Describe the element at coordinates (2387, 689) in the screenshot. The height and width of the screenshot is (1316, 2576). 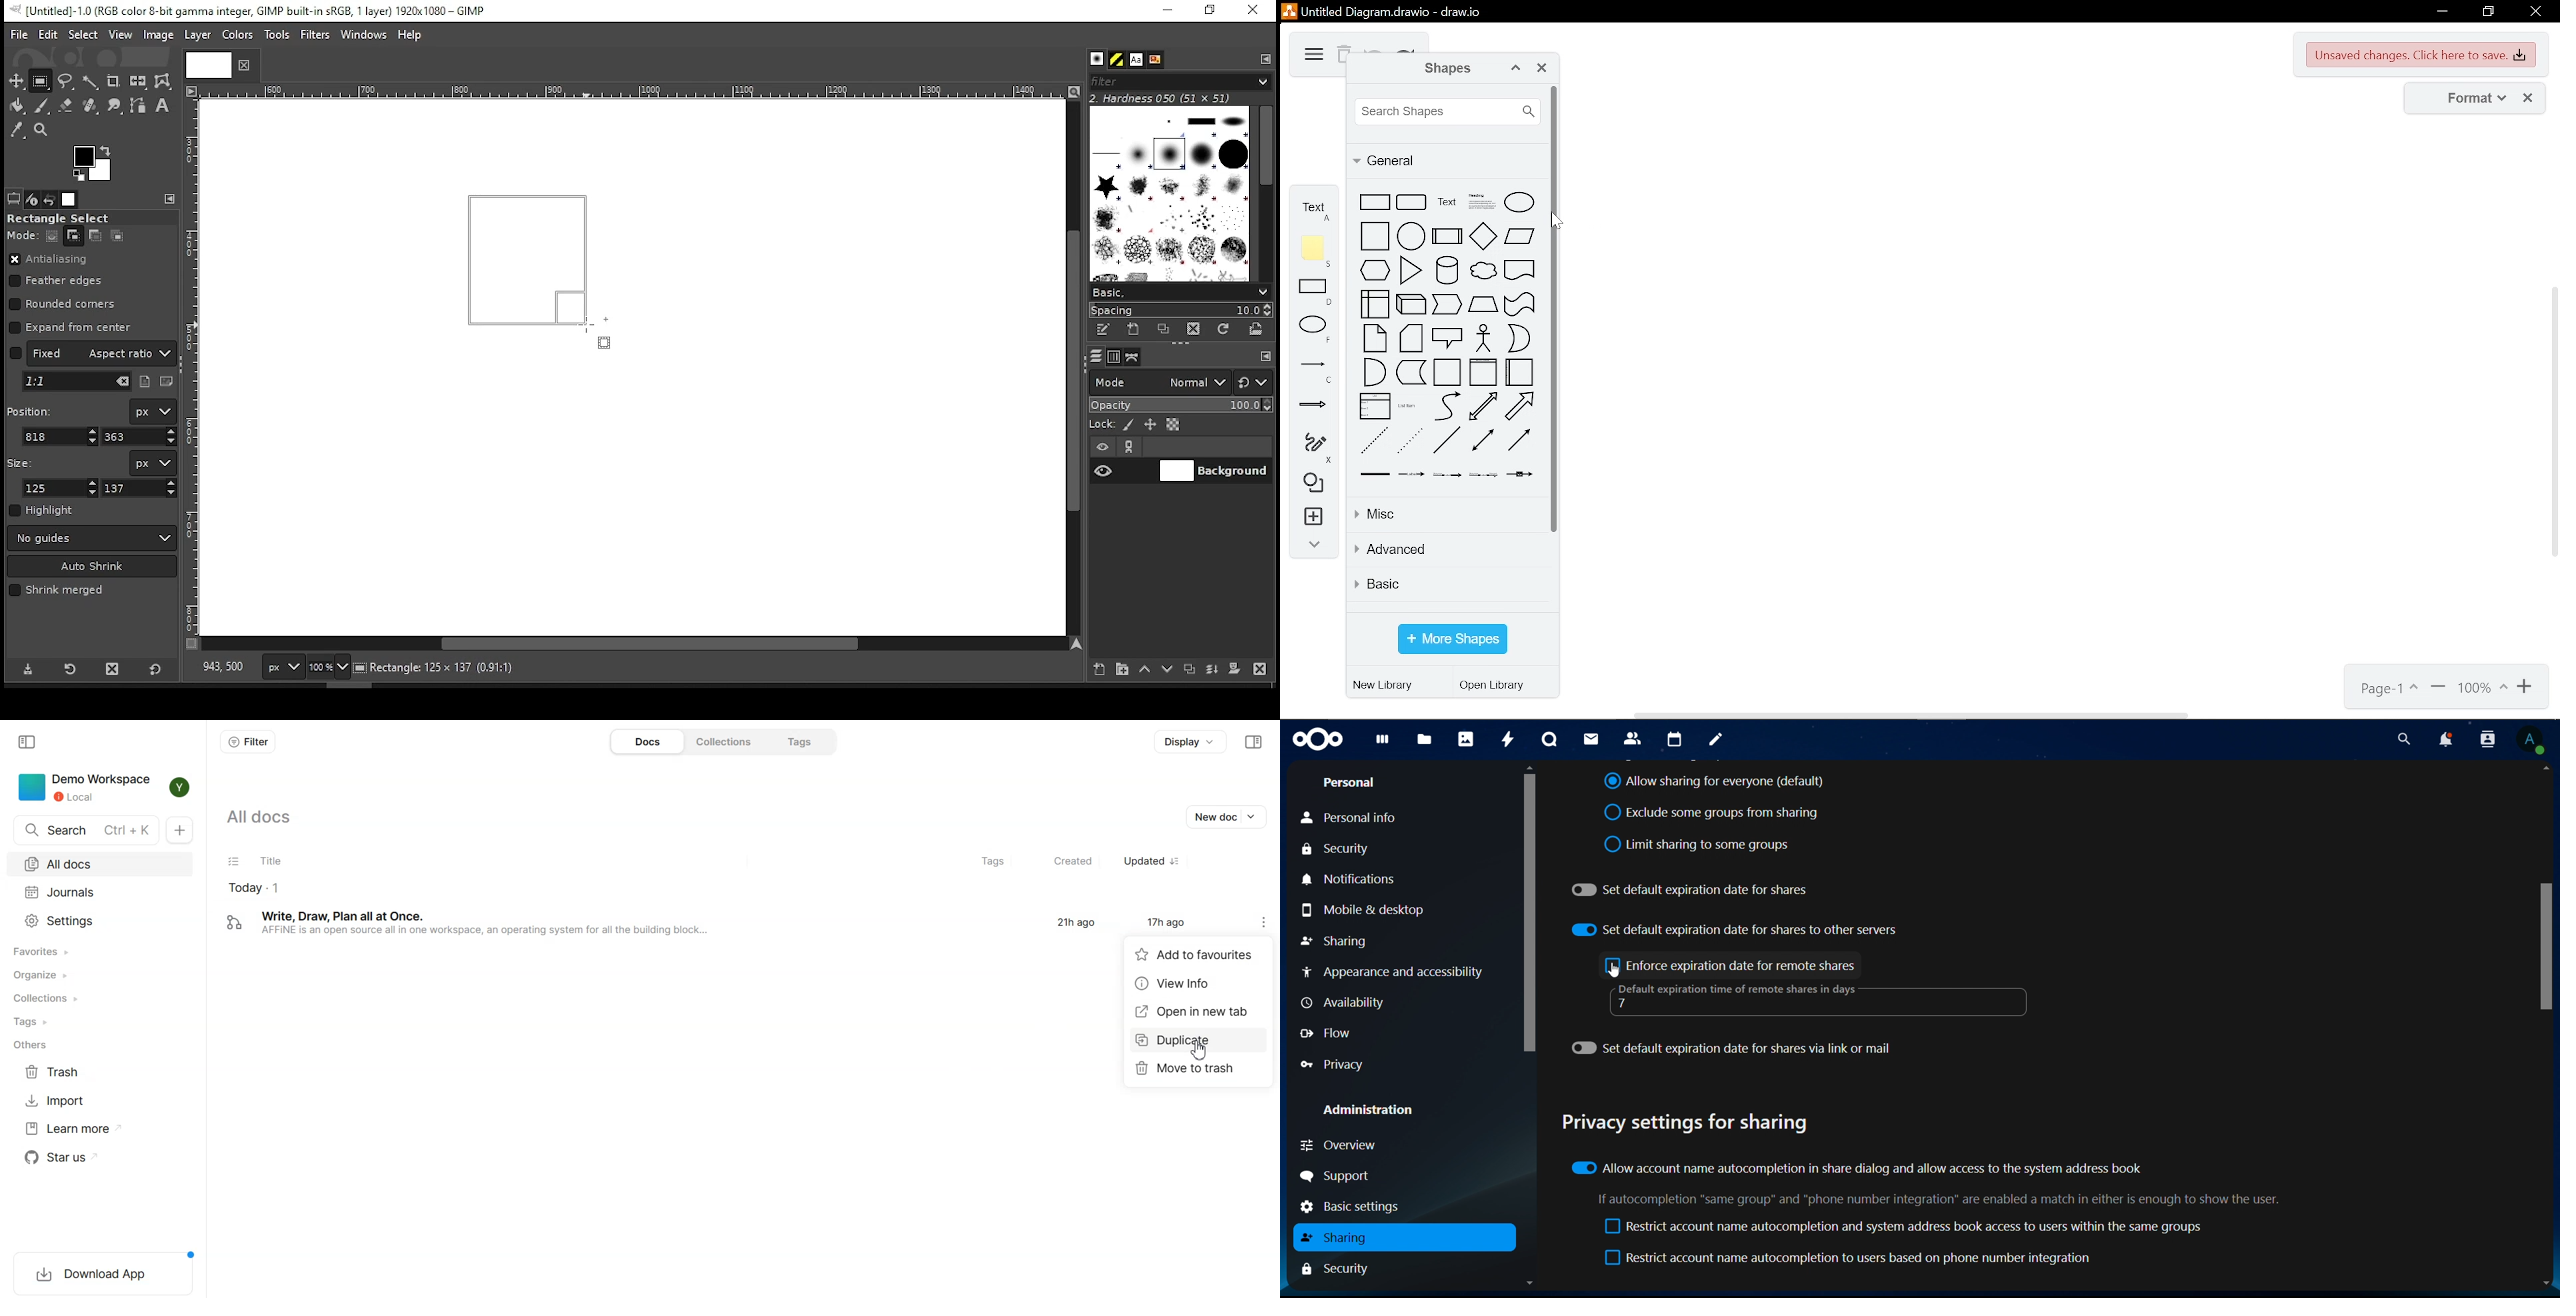
I see `page` at that location.